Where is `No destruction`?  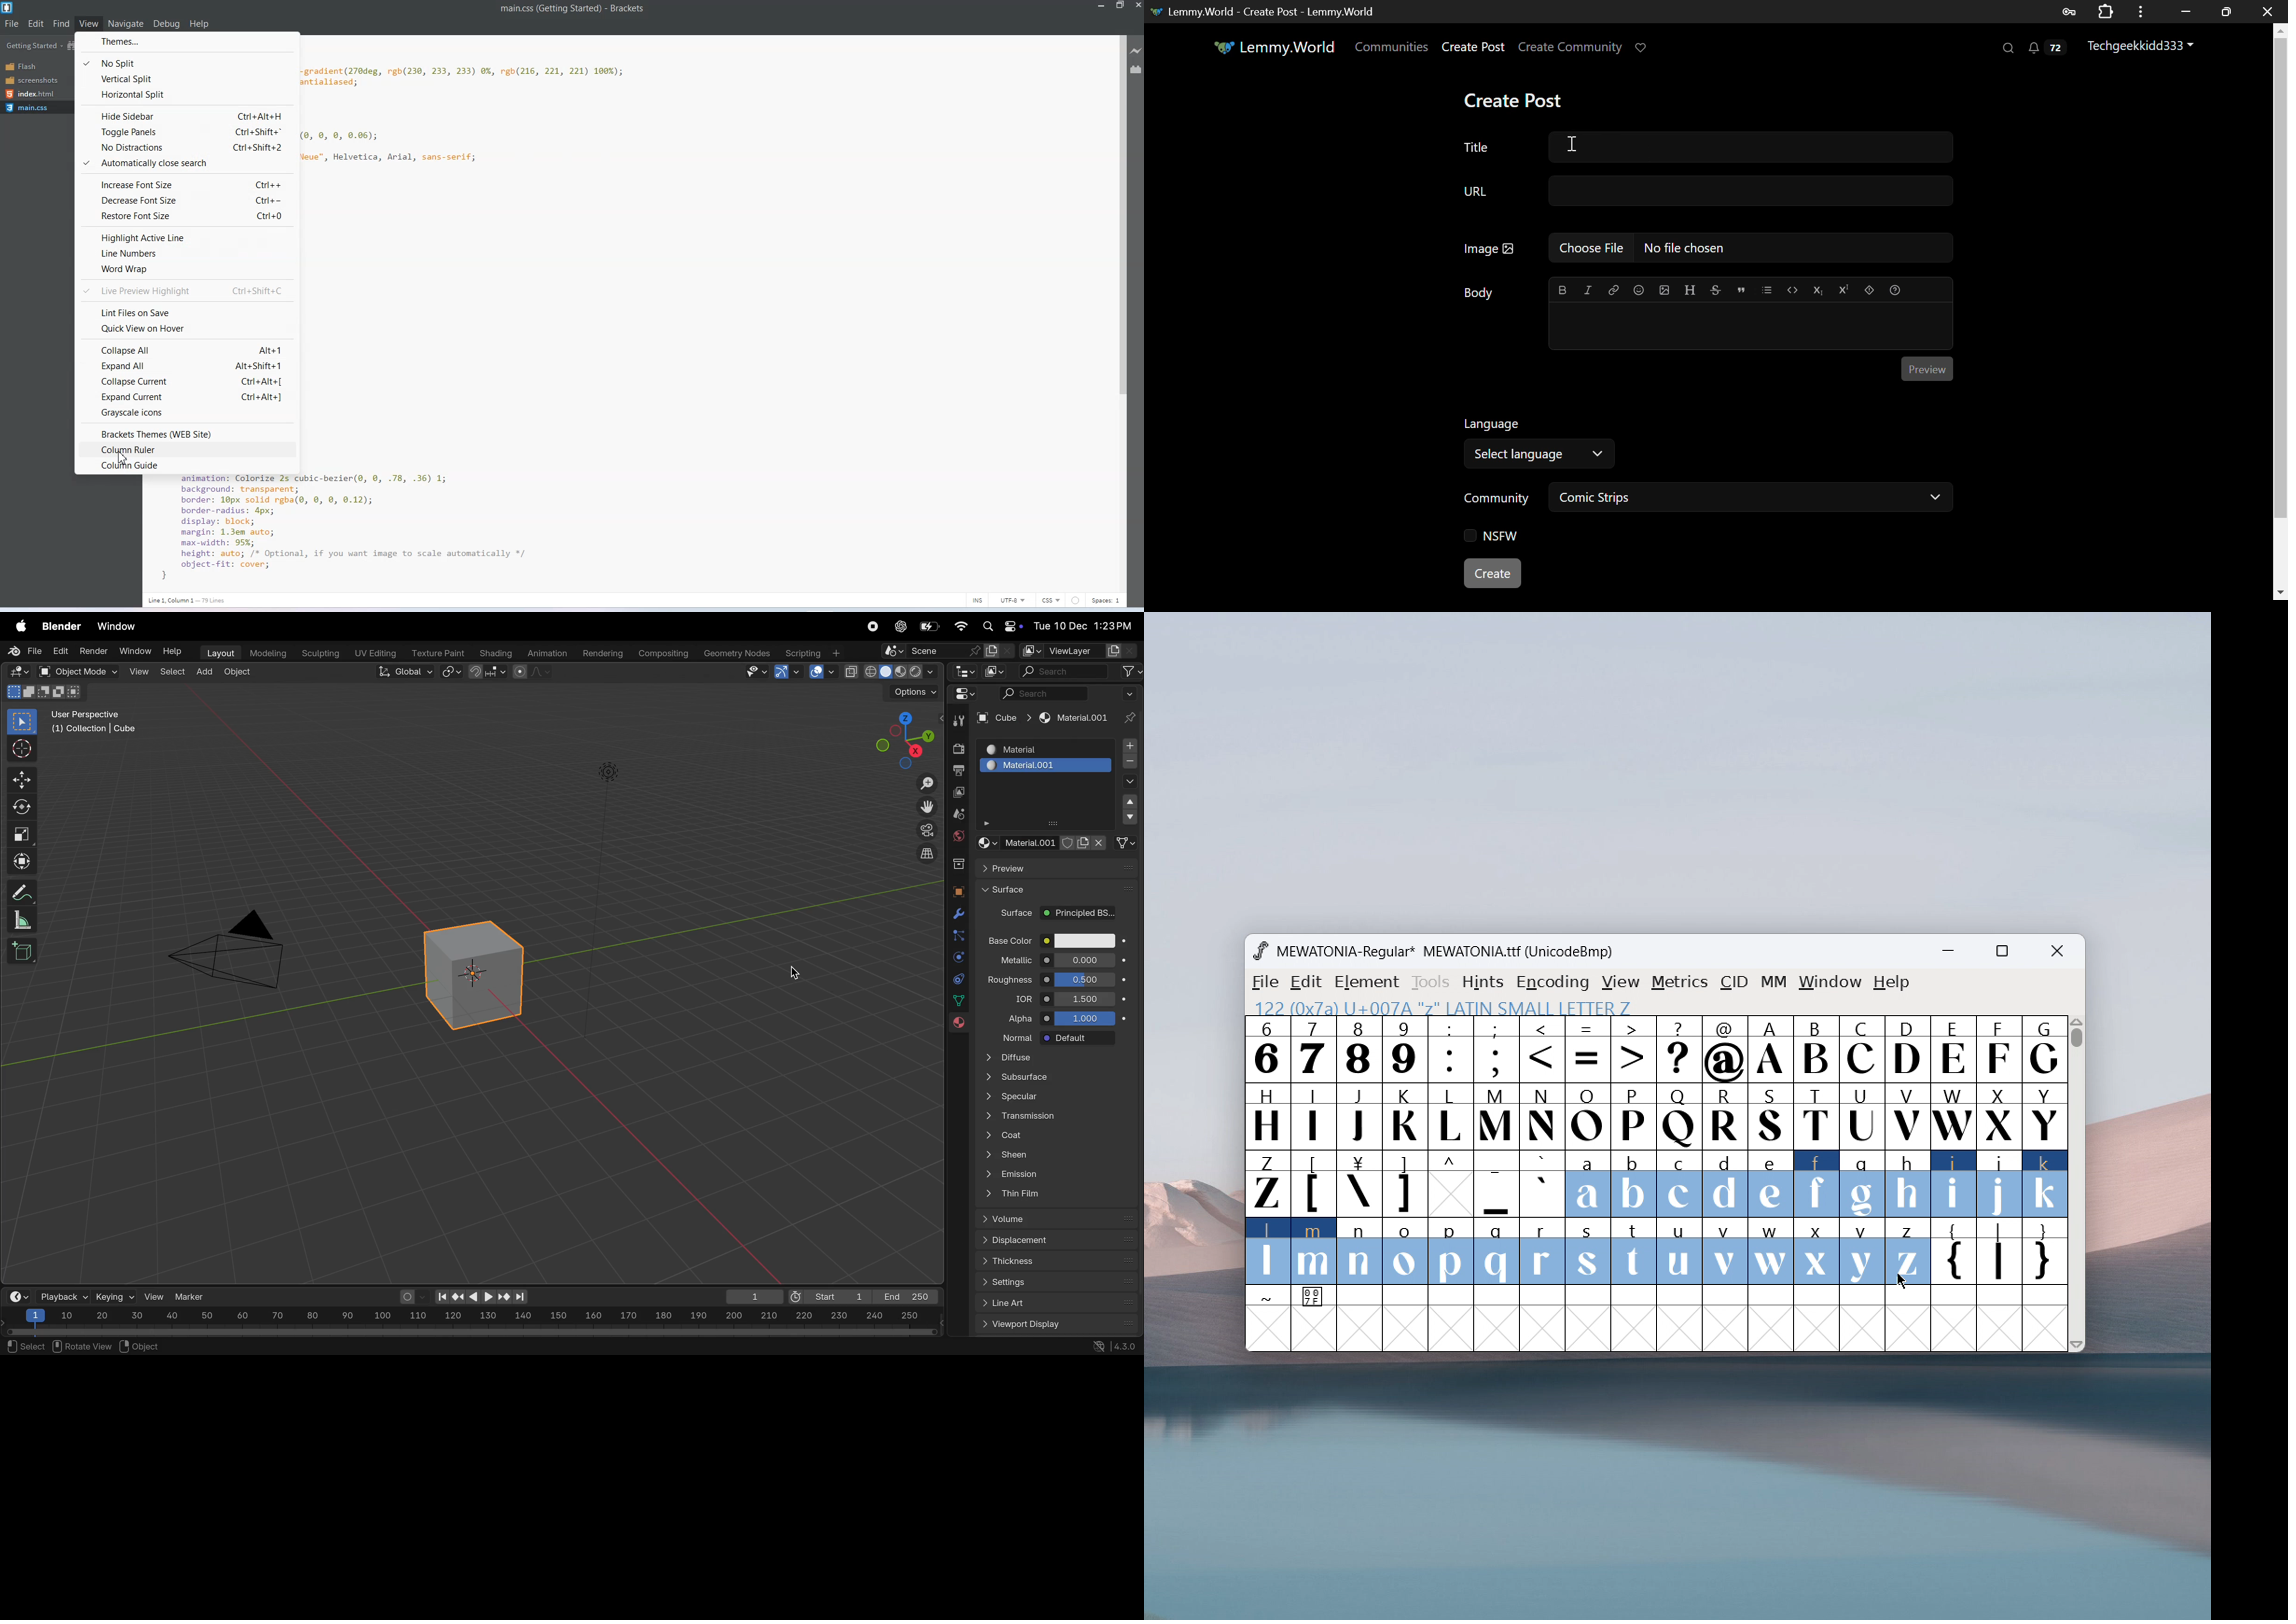 No destruction is located at coordinates (186, 147).